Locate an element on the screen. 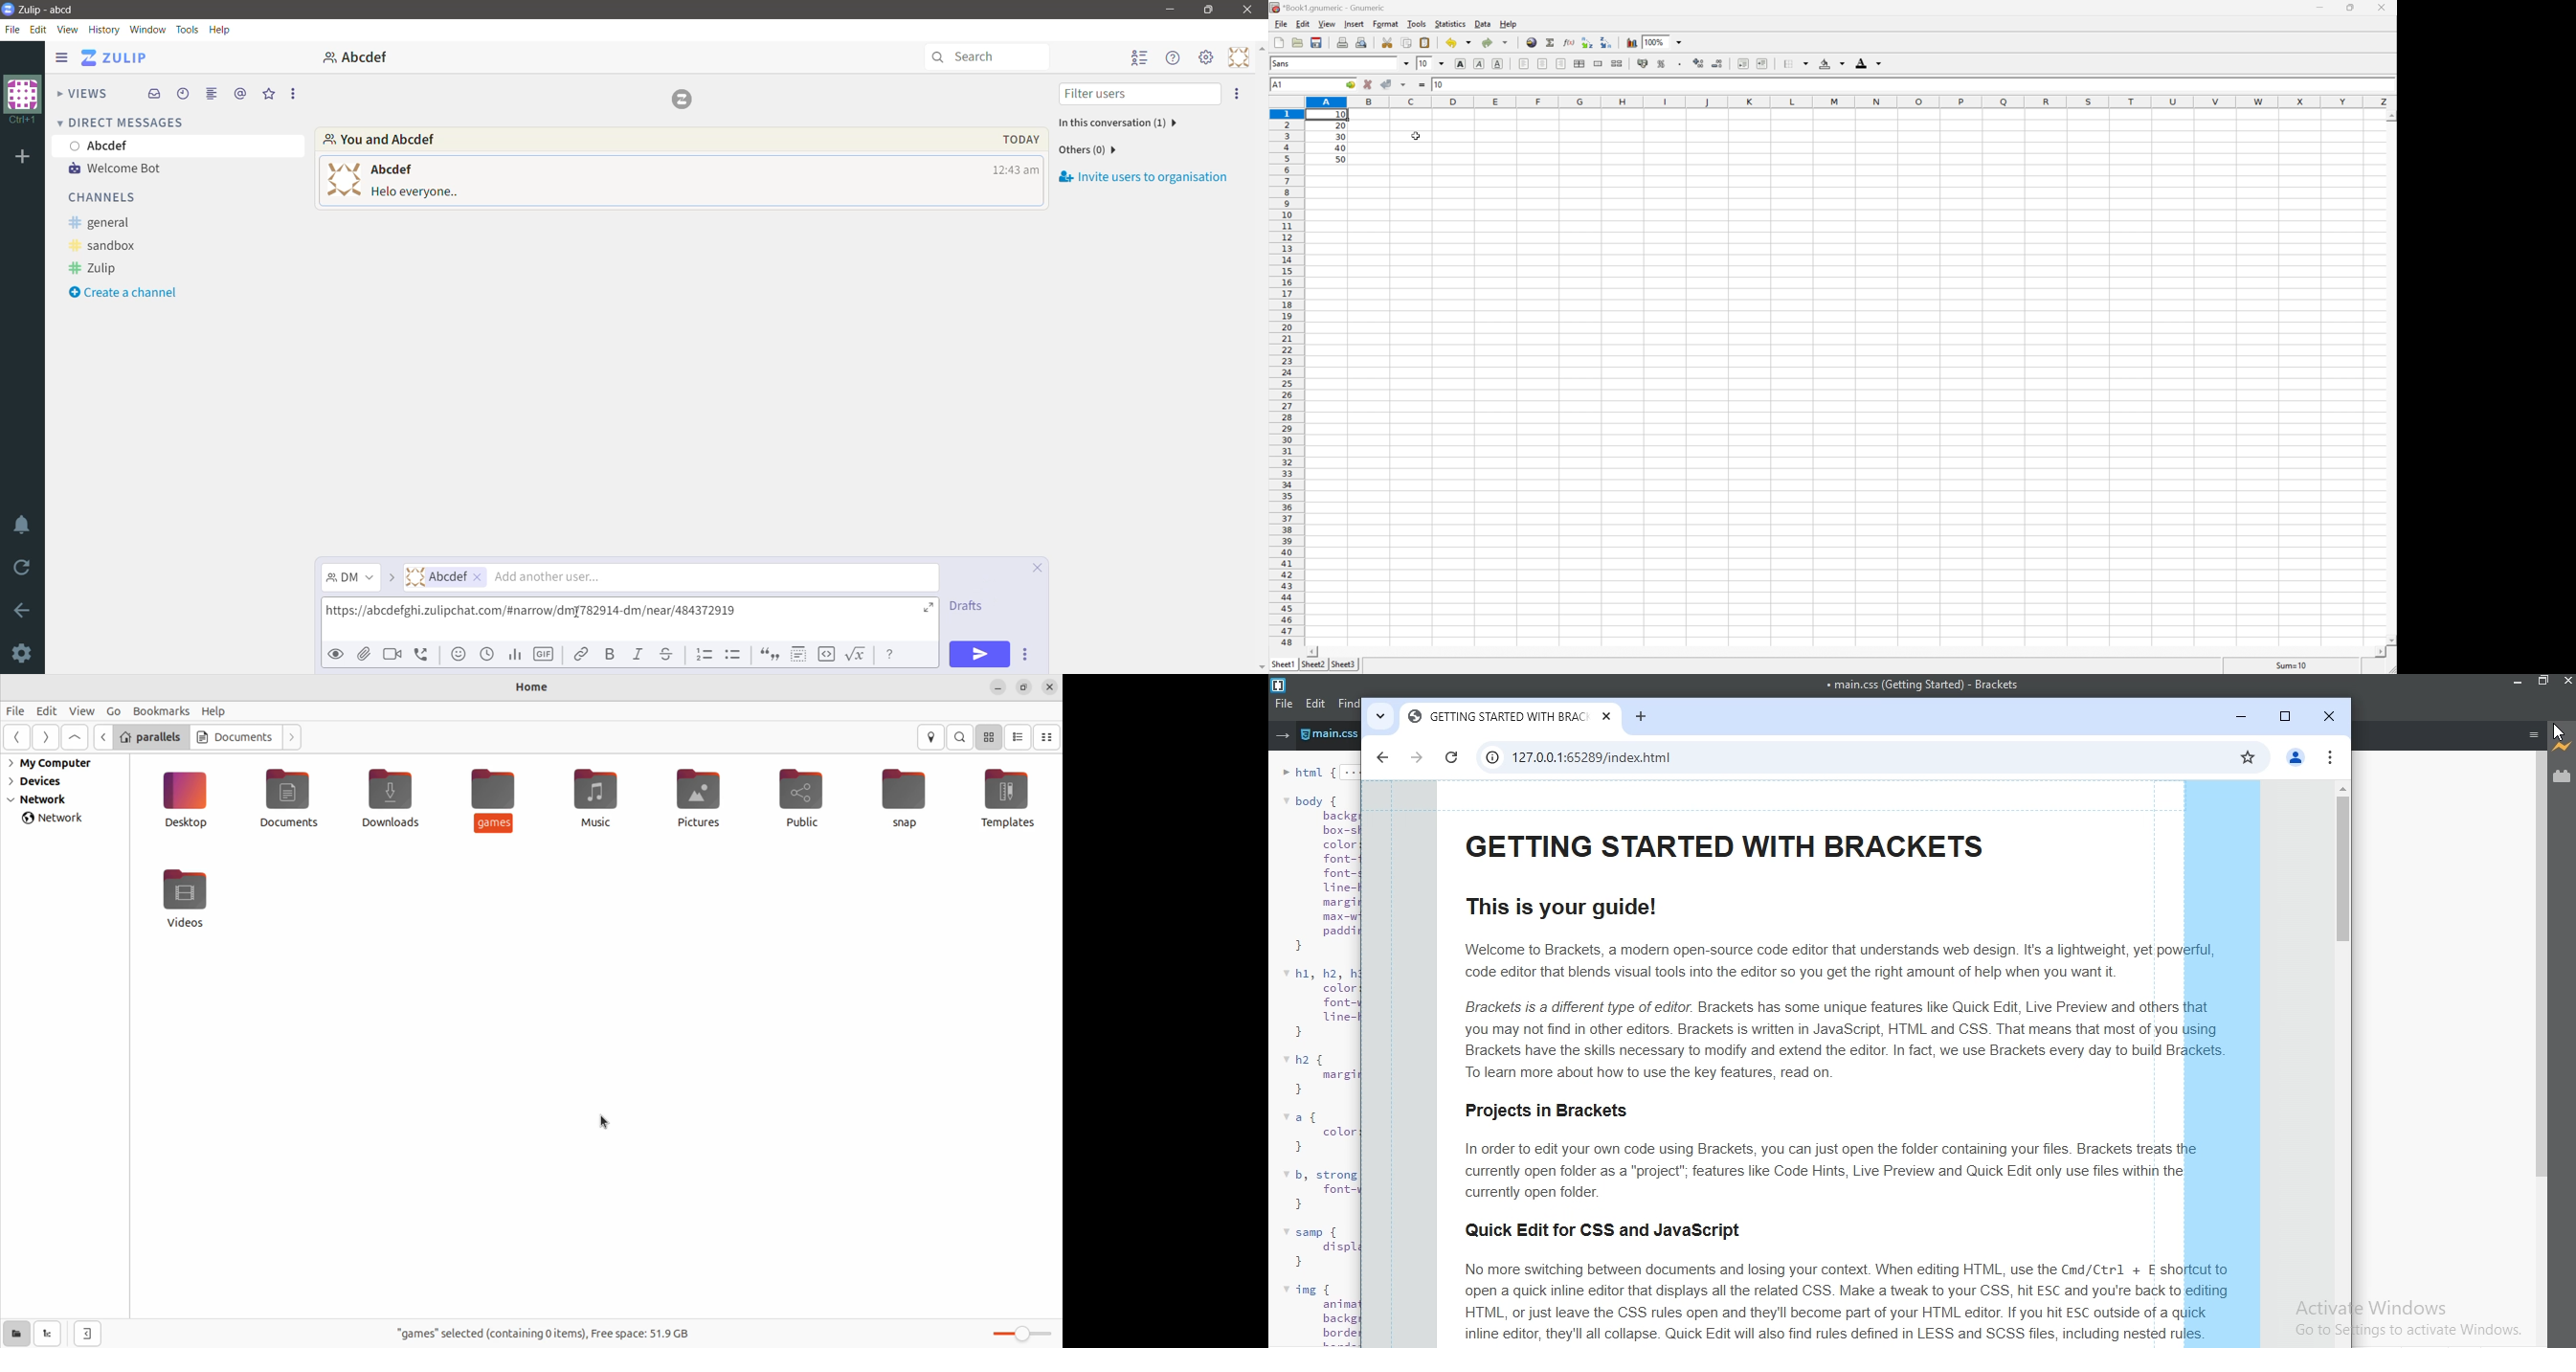 The height and width of the screenshot is (1372, 2576). Column names is located at coordinates (1850, 101).